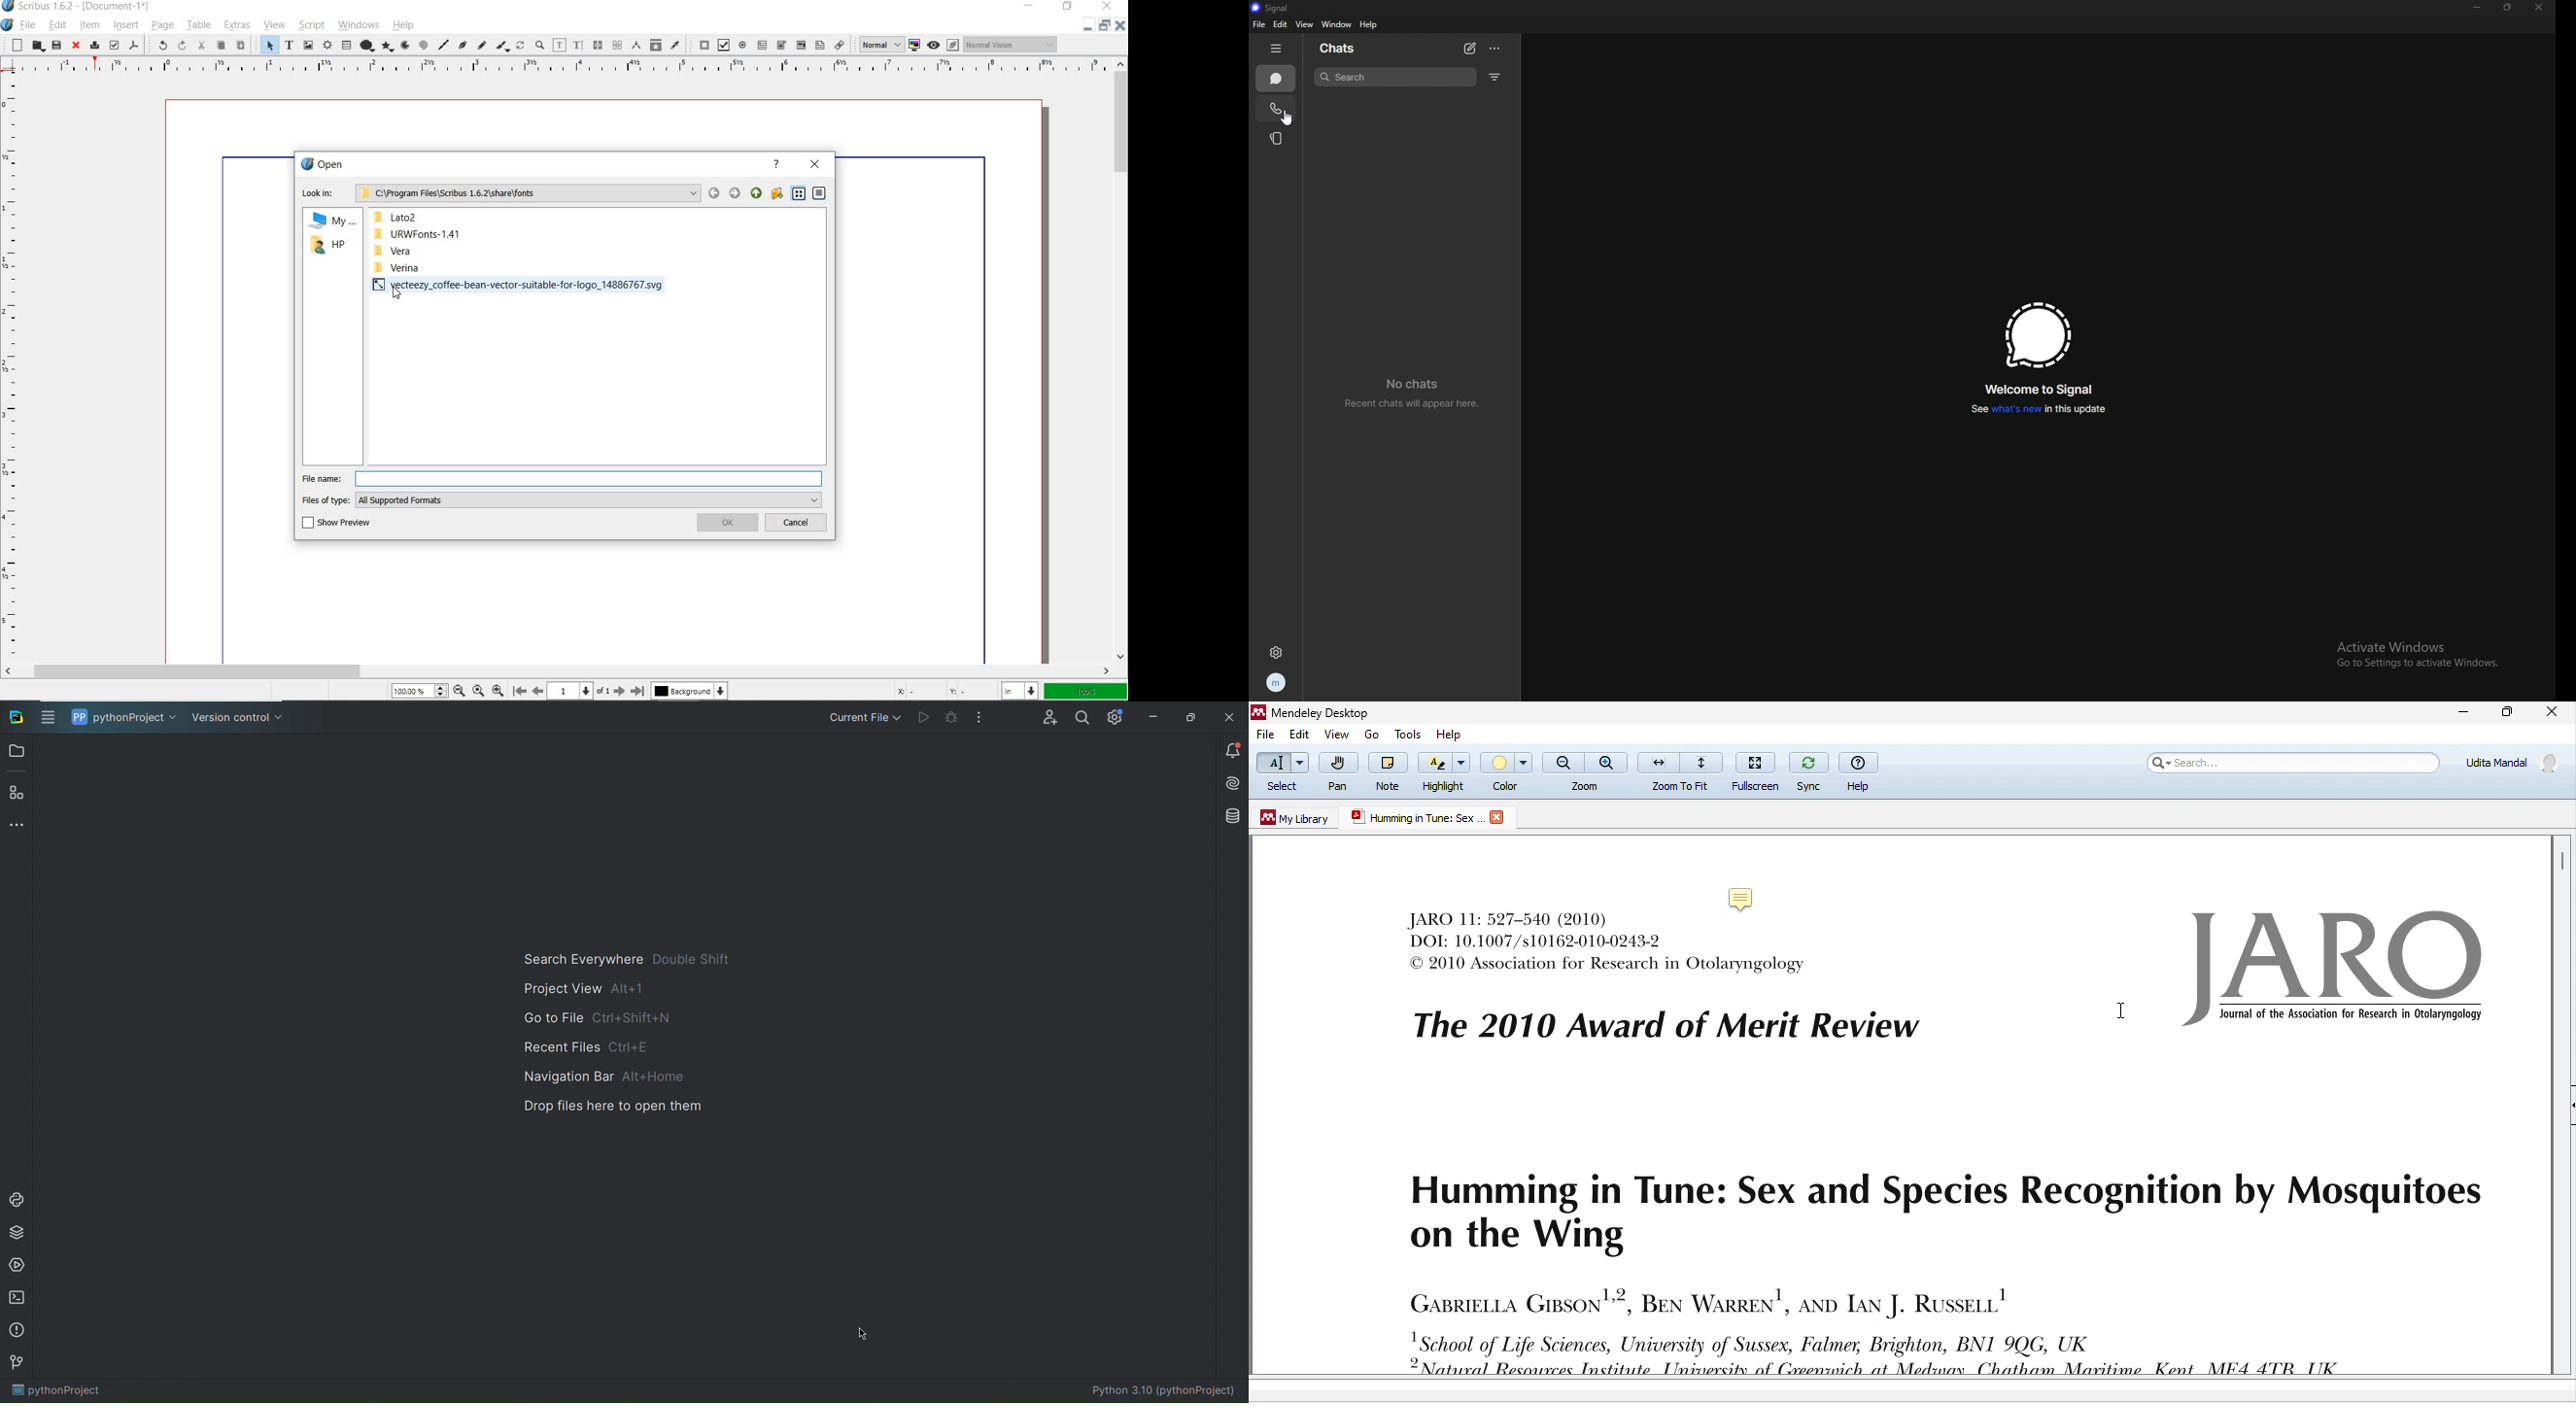 The width and height of the screenshot is (2576, 1428). What do you see at coordinates (345, 46) in the screenshot?
I see `table` at bounding box center [345, 46].